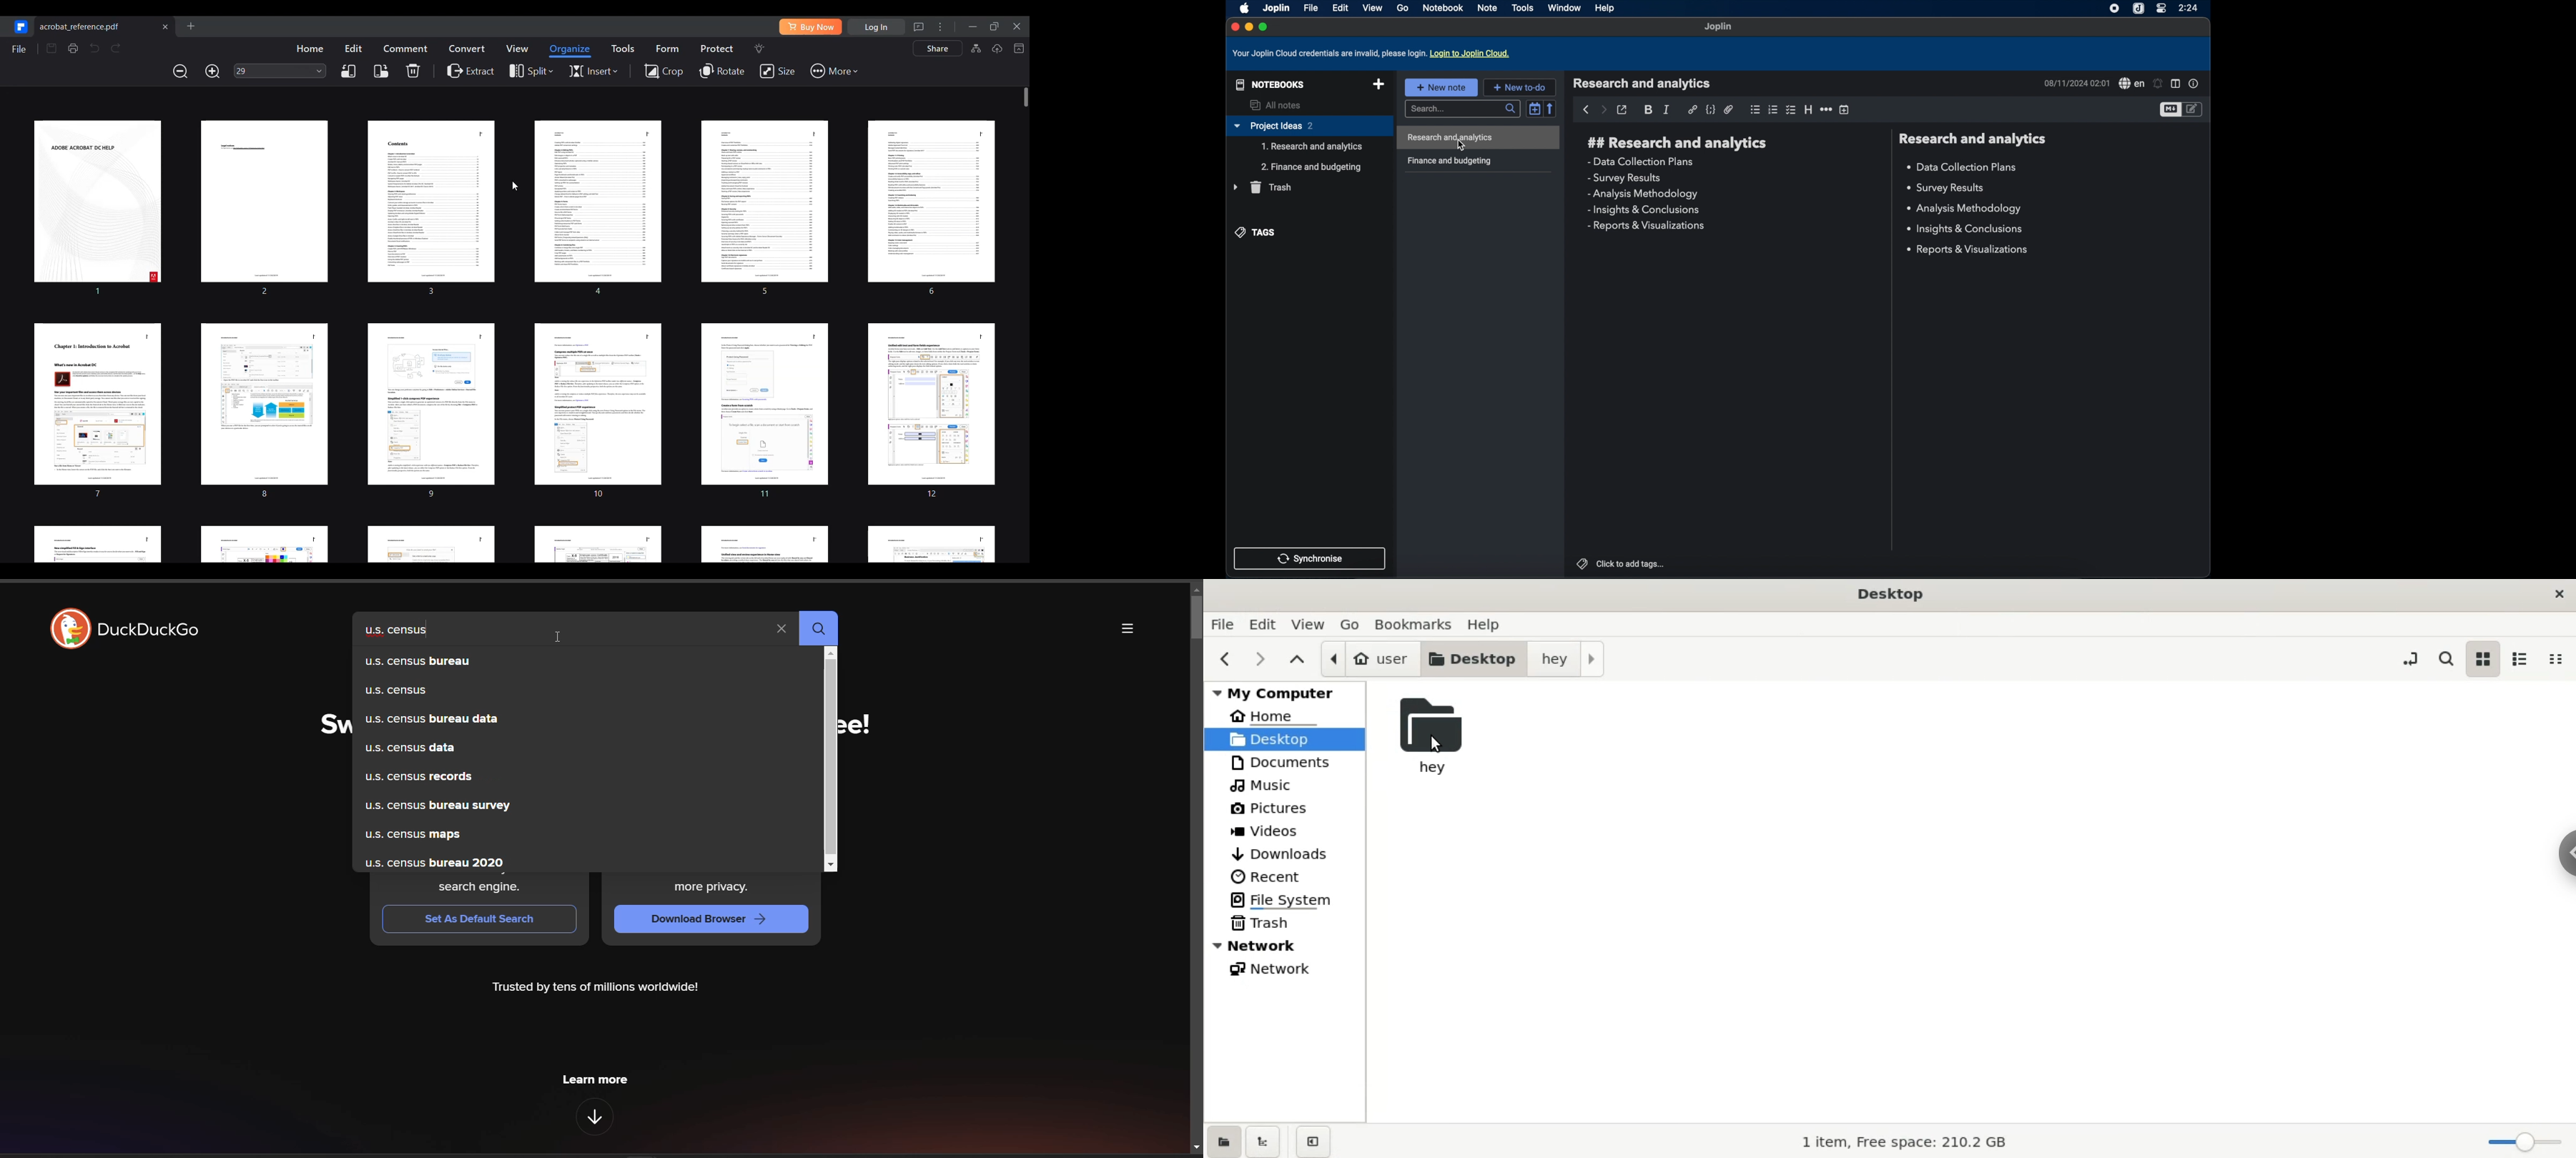 Image resolution: width=2576 pixels, height=1176 pixels. Describe the element at coordinates (1642, 84) in the screenshot. I see `research and analytics` at that location.